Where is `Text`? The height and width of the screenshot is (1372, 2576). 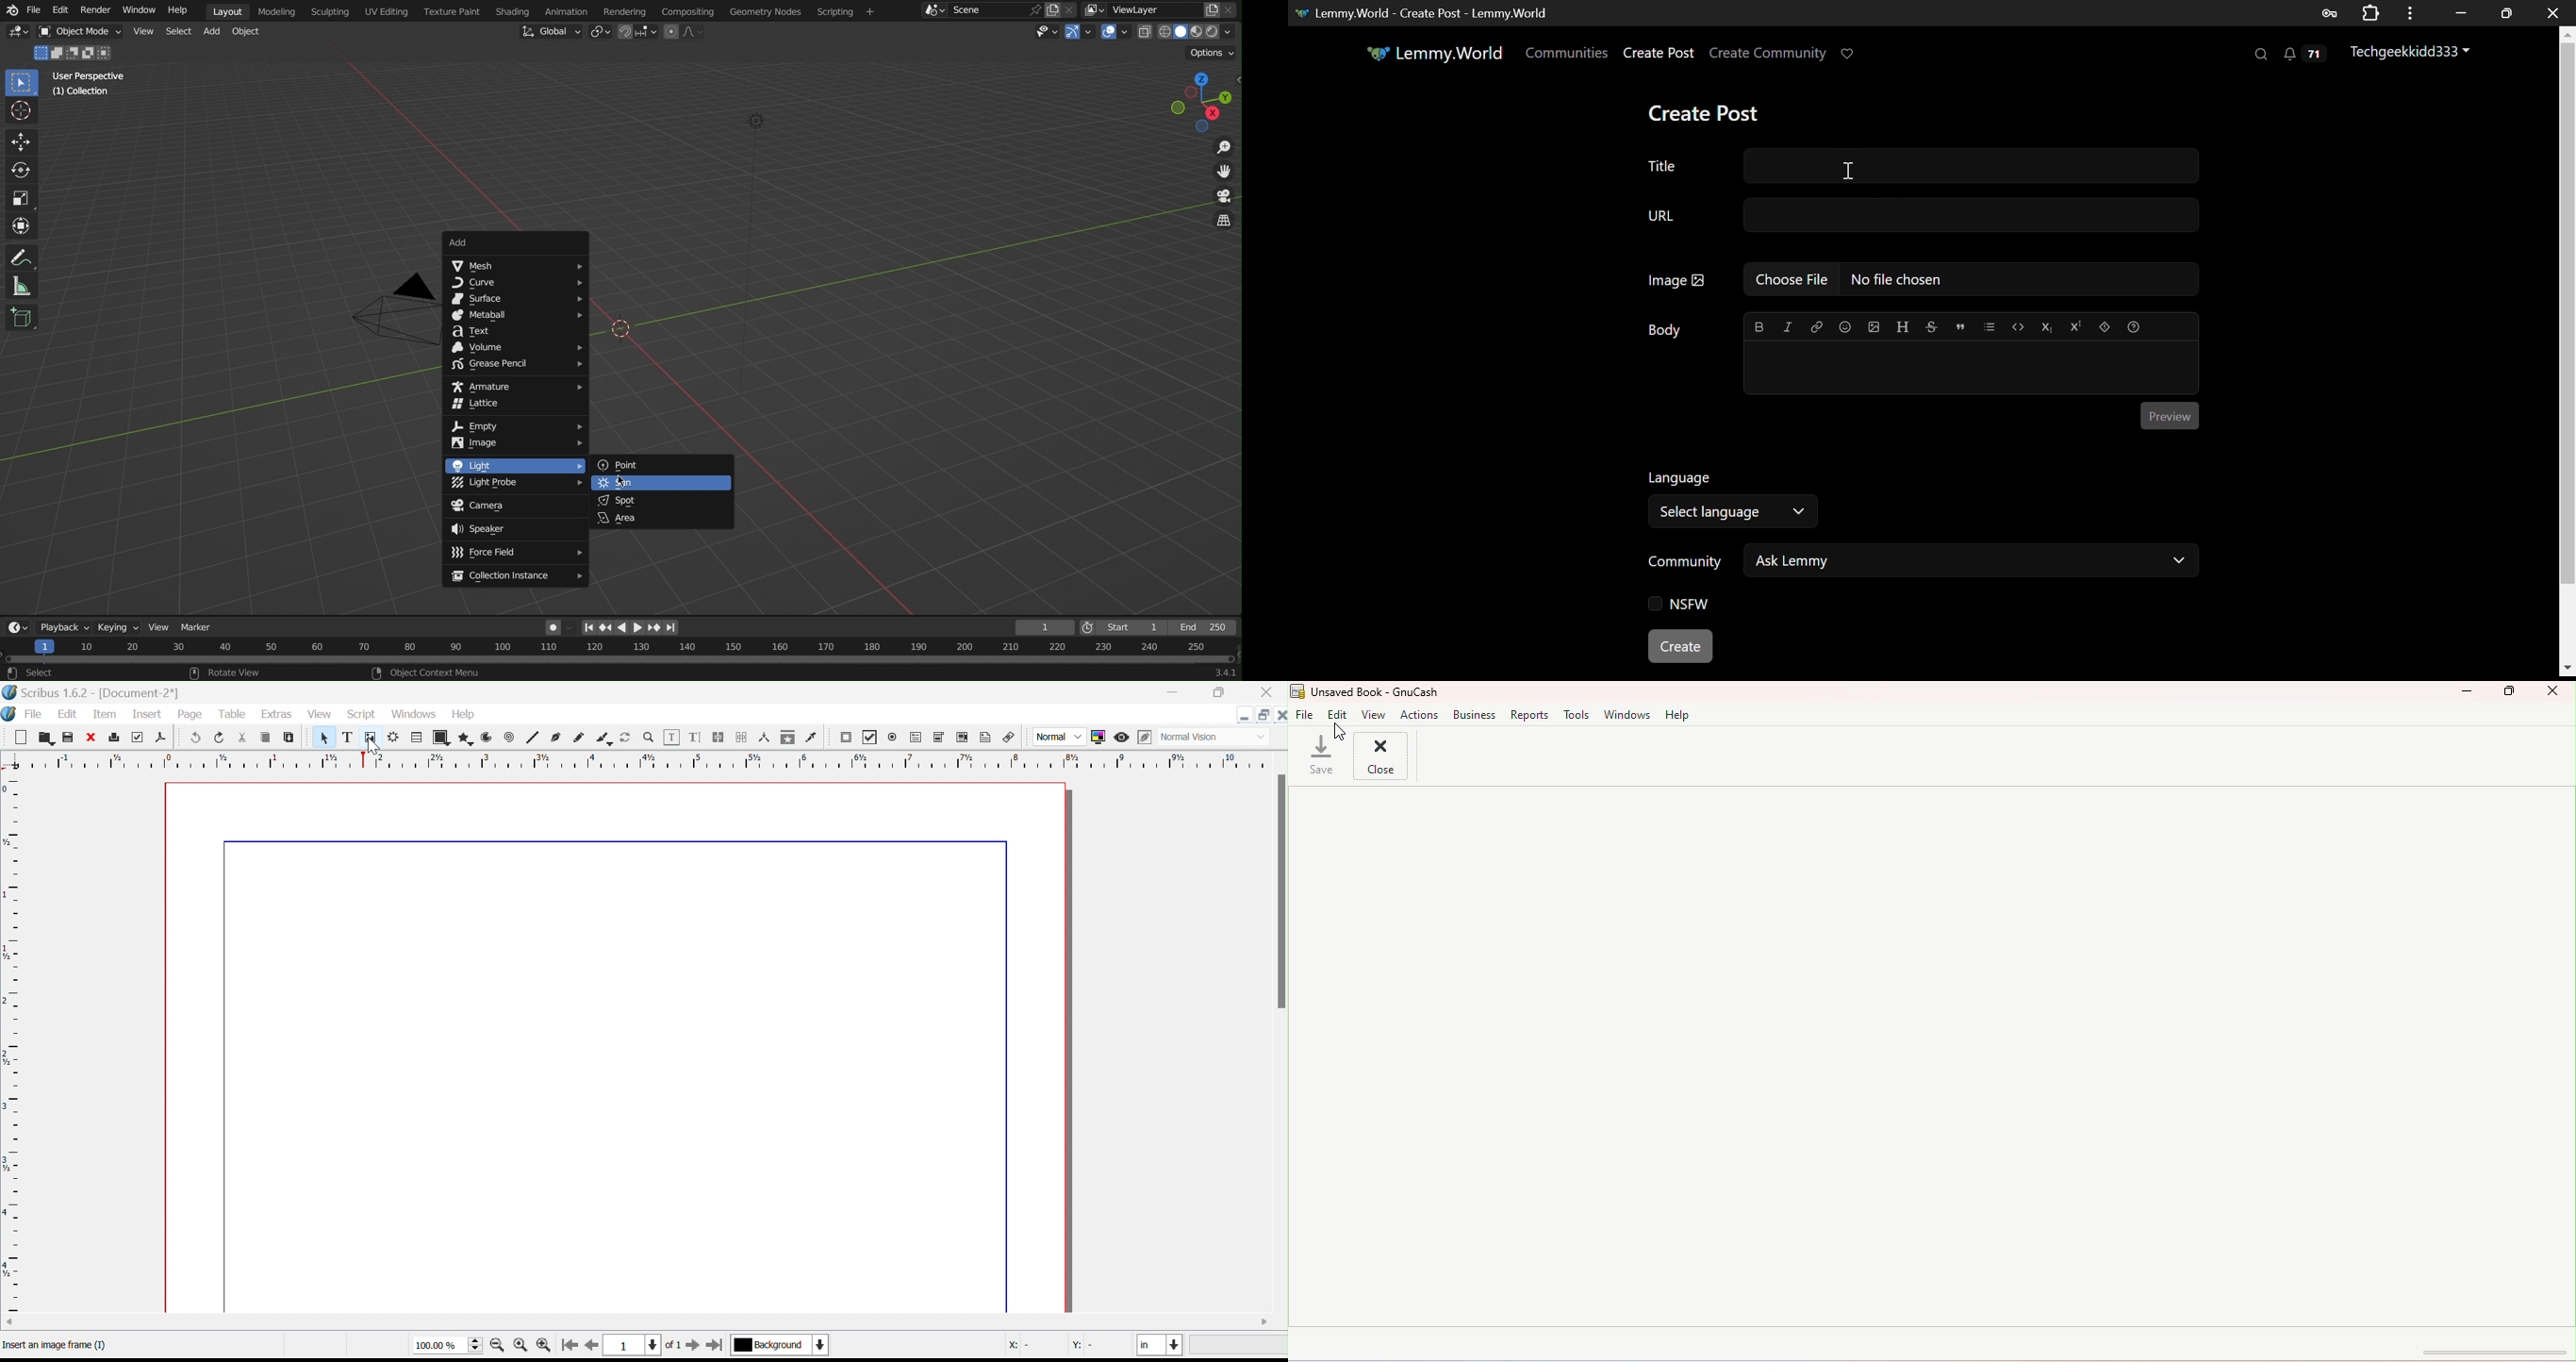
Text is located at coordinates (514, 331).